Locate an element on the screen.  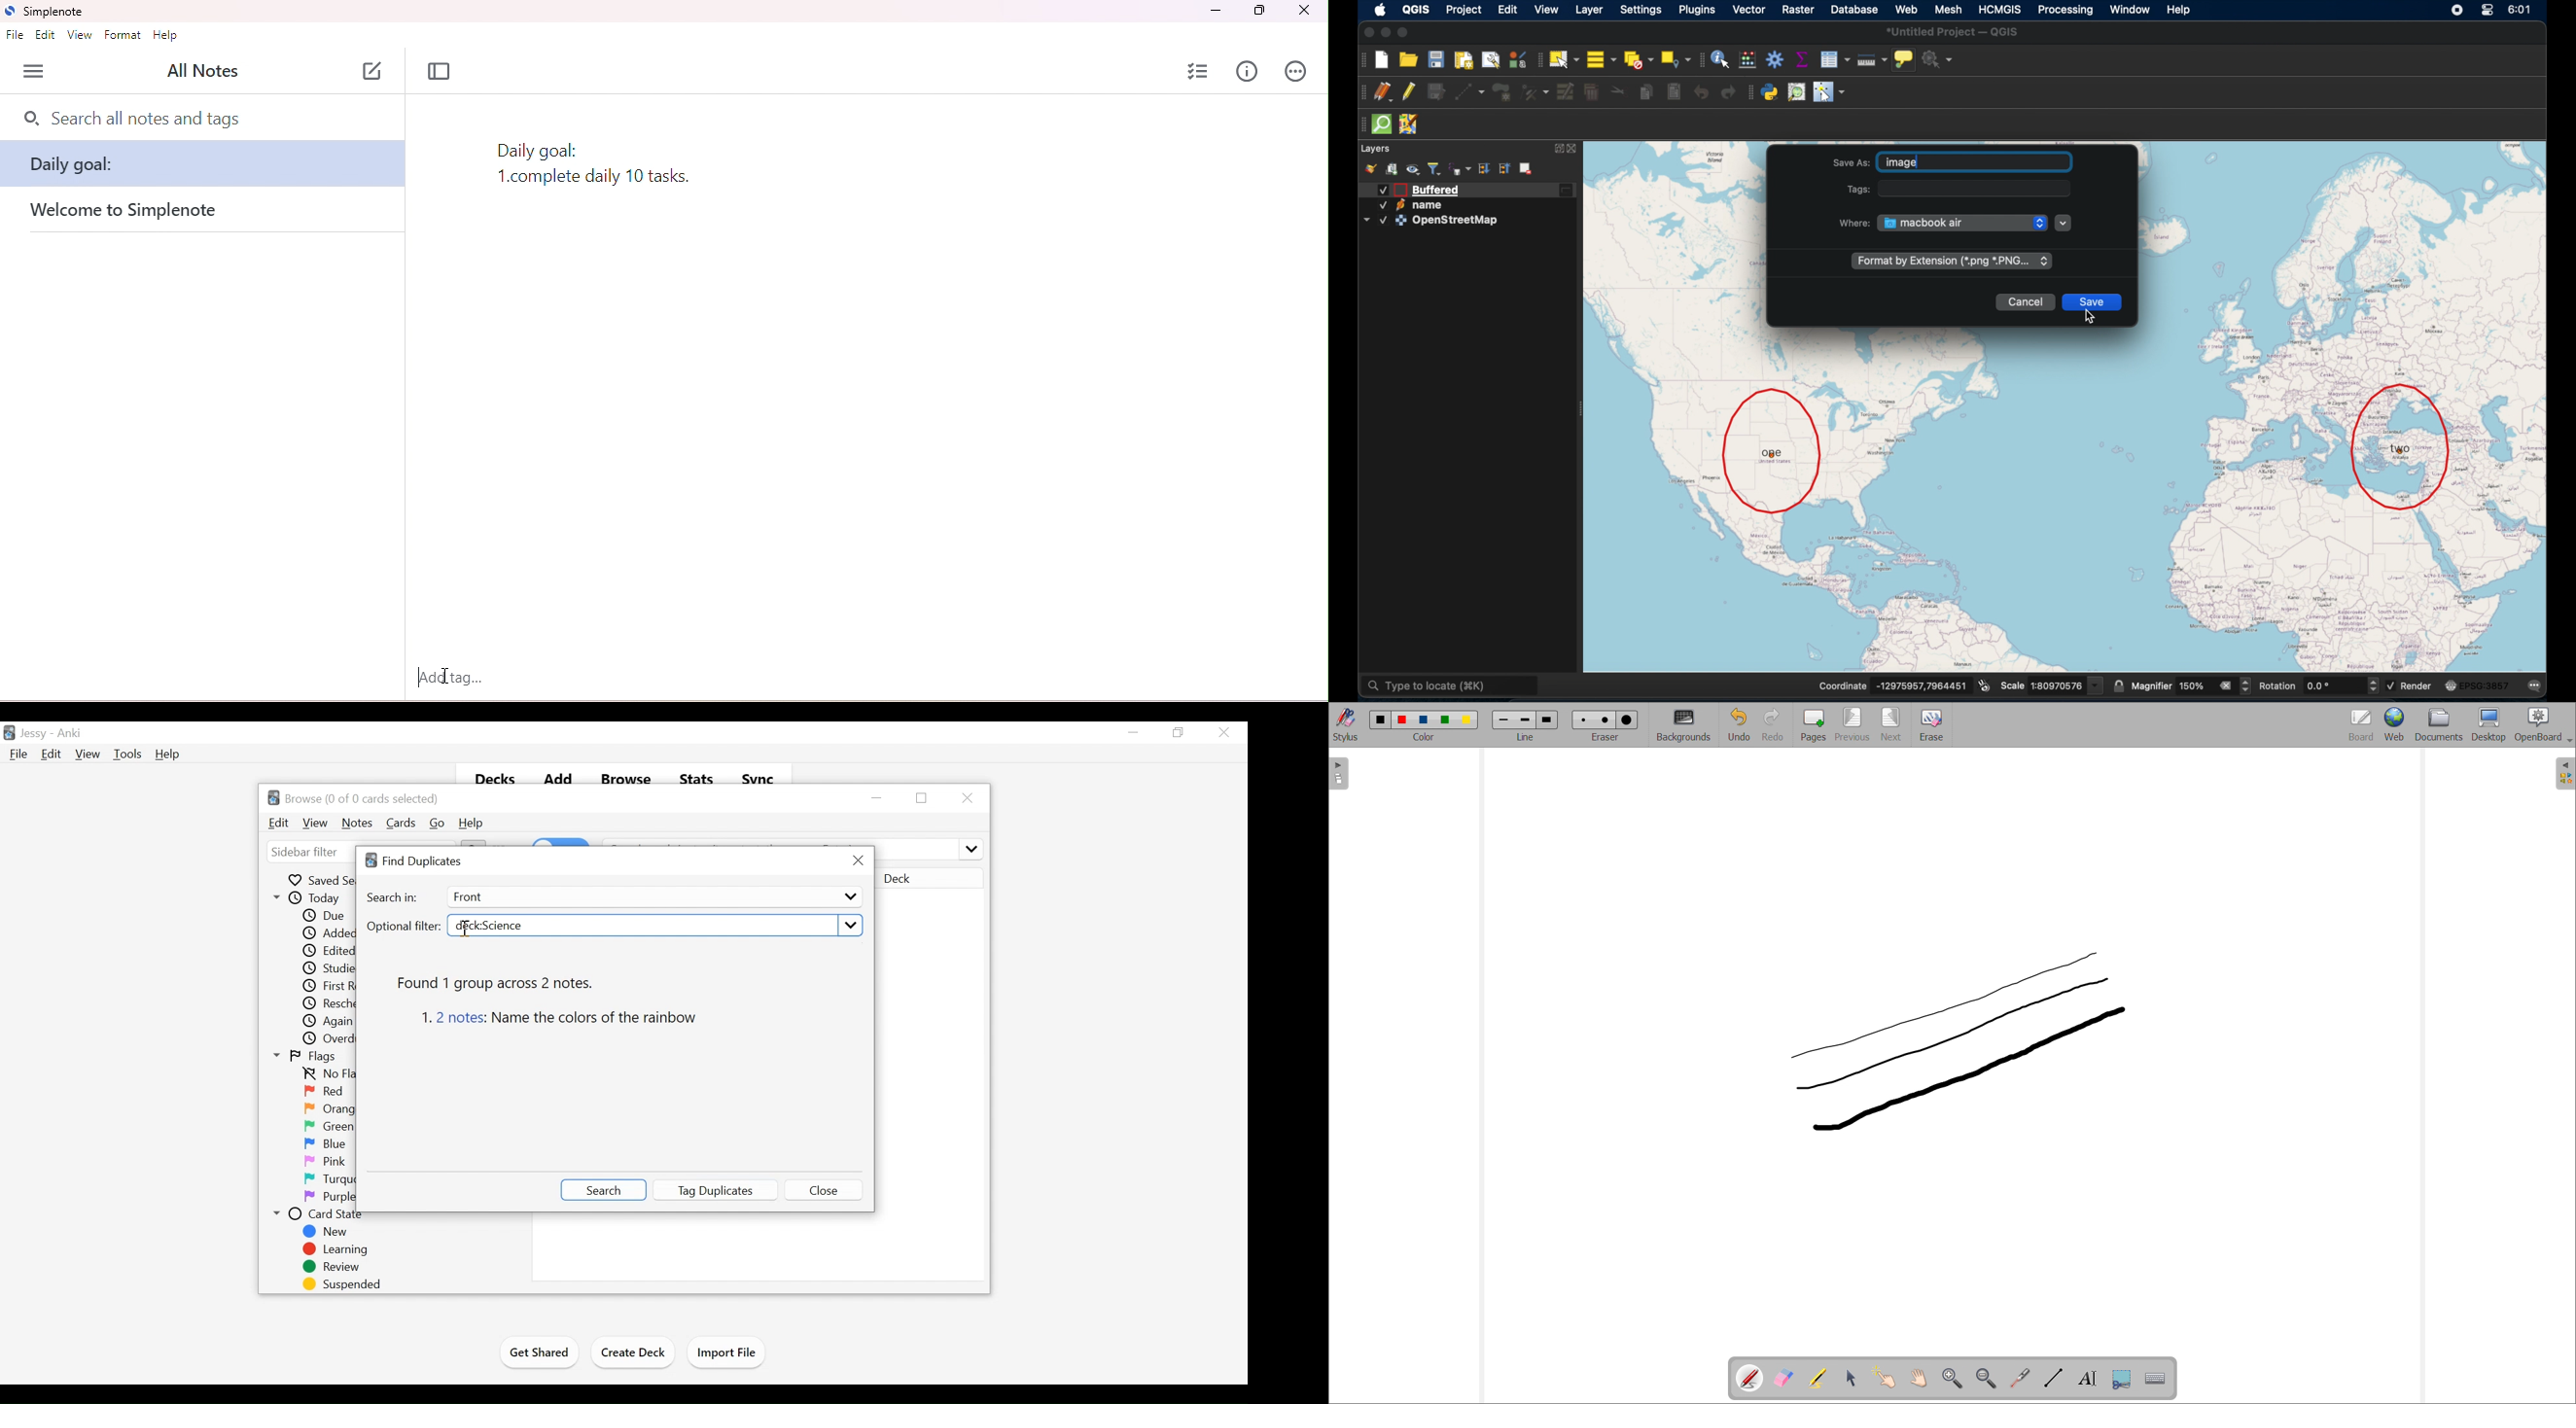
filter legend is located at coordinates (1436, 167).